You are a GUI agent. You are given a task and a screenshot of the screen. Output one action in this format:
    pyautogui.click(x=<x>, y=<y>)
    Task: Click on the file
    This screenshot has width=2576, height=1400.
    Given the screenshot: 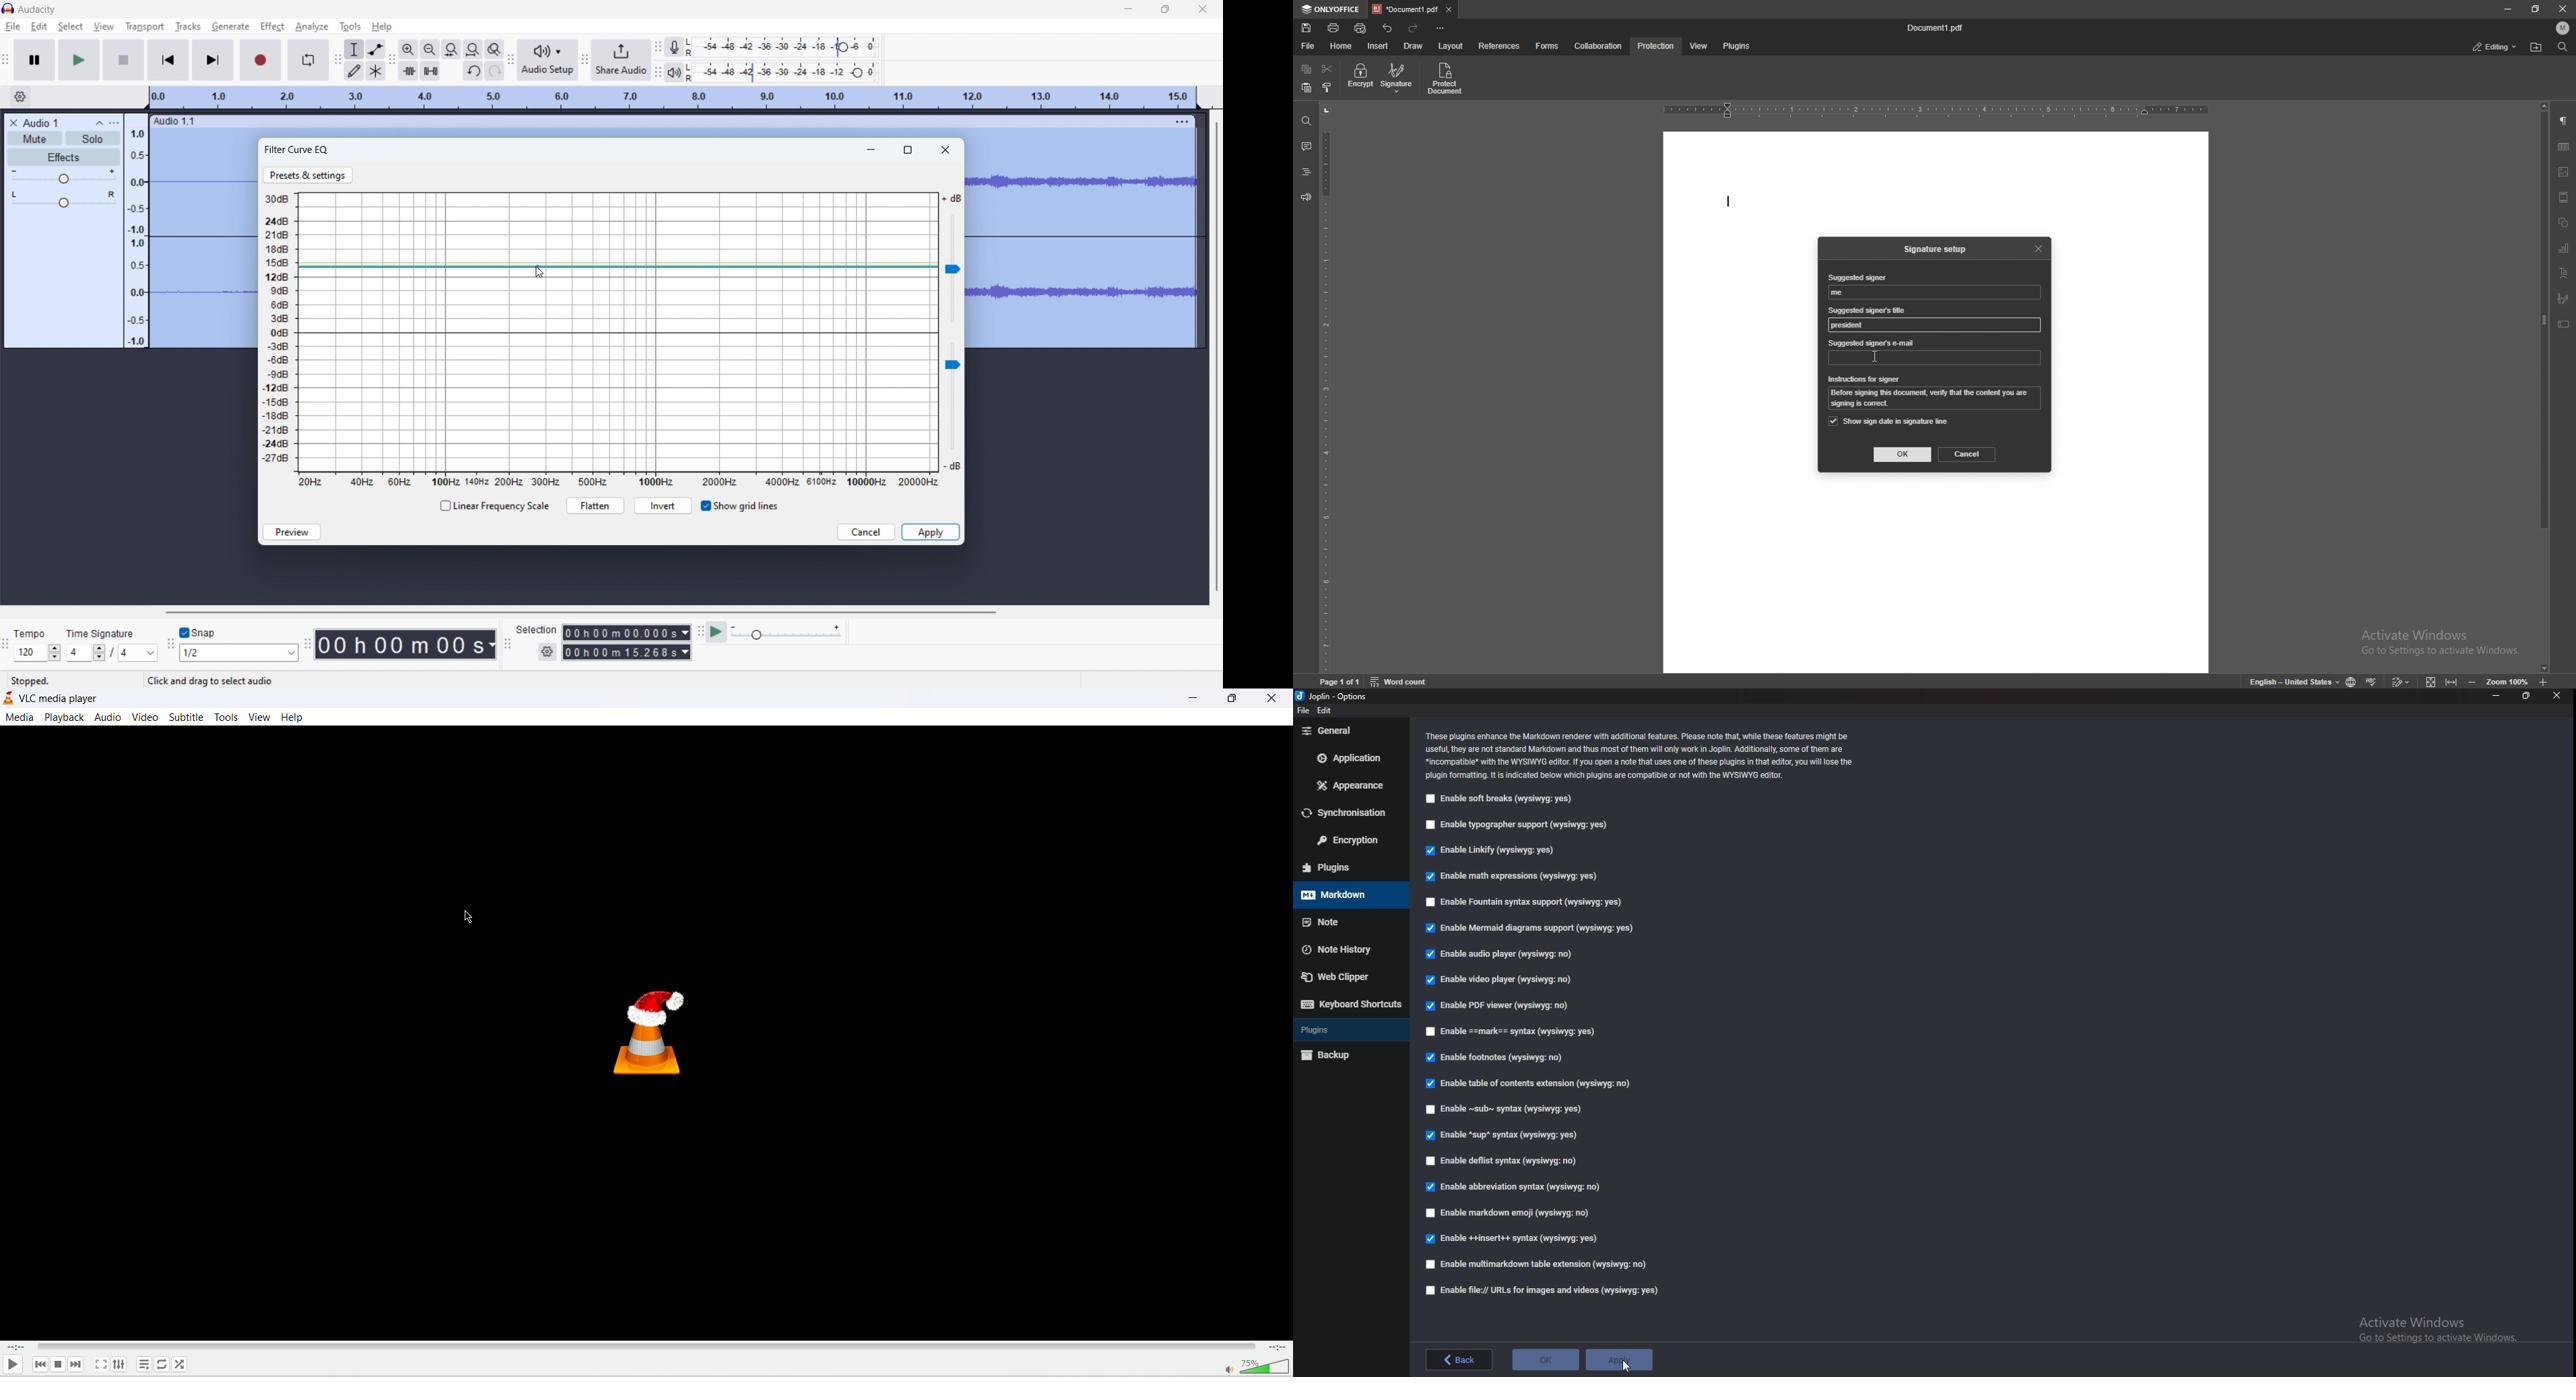 What is the action you would take?
    pyautogui.click(x=1303, y=713)
    